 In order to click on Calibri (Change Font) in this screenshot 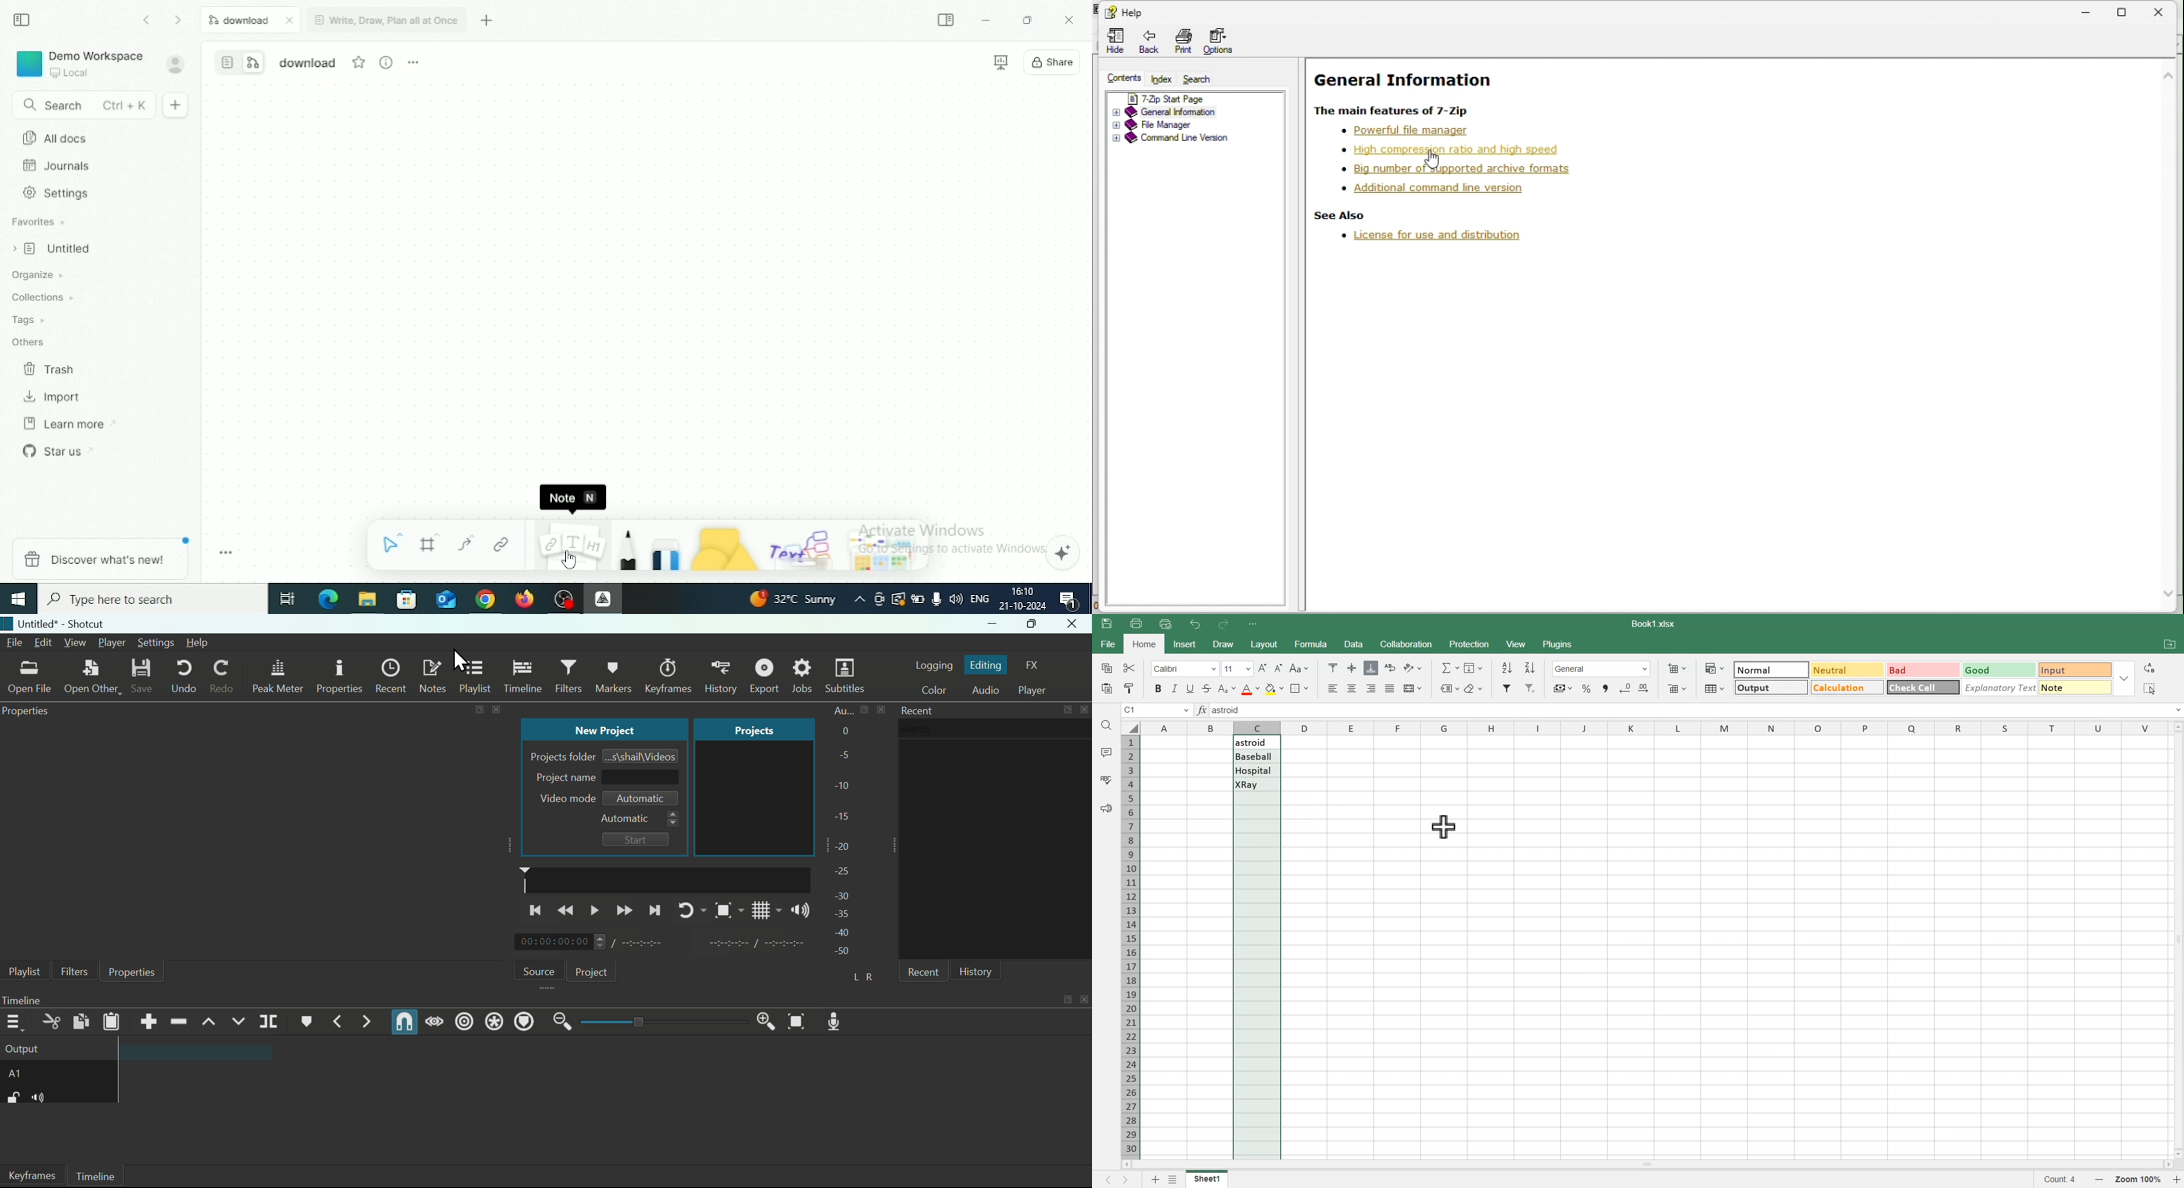, I will do `click(1183, 668)`.